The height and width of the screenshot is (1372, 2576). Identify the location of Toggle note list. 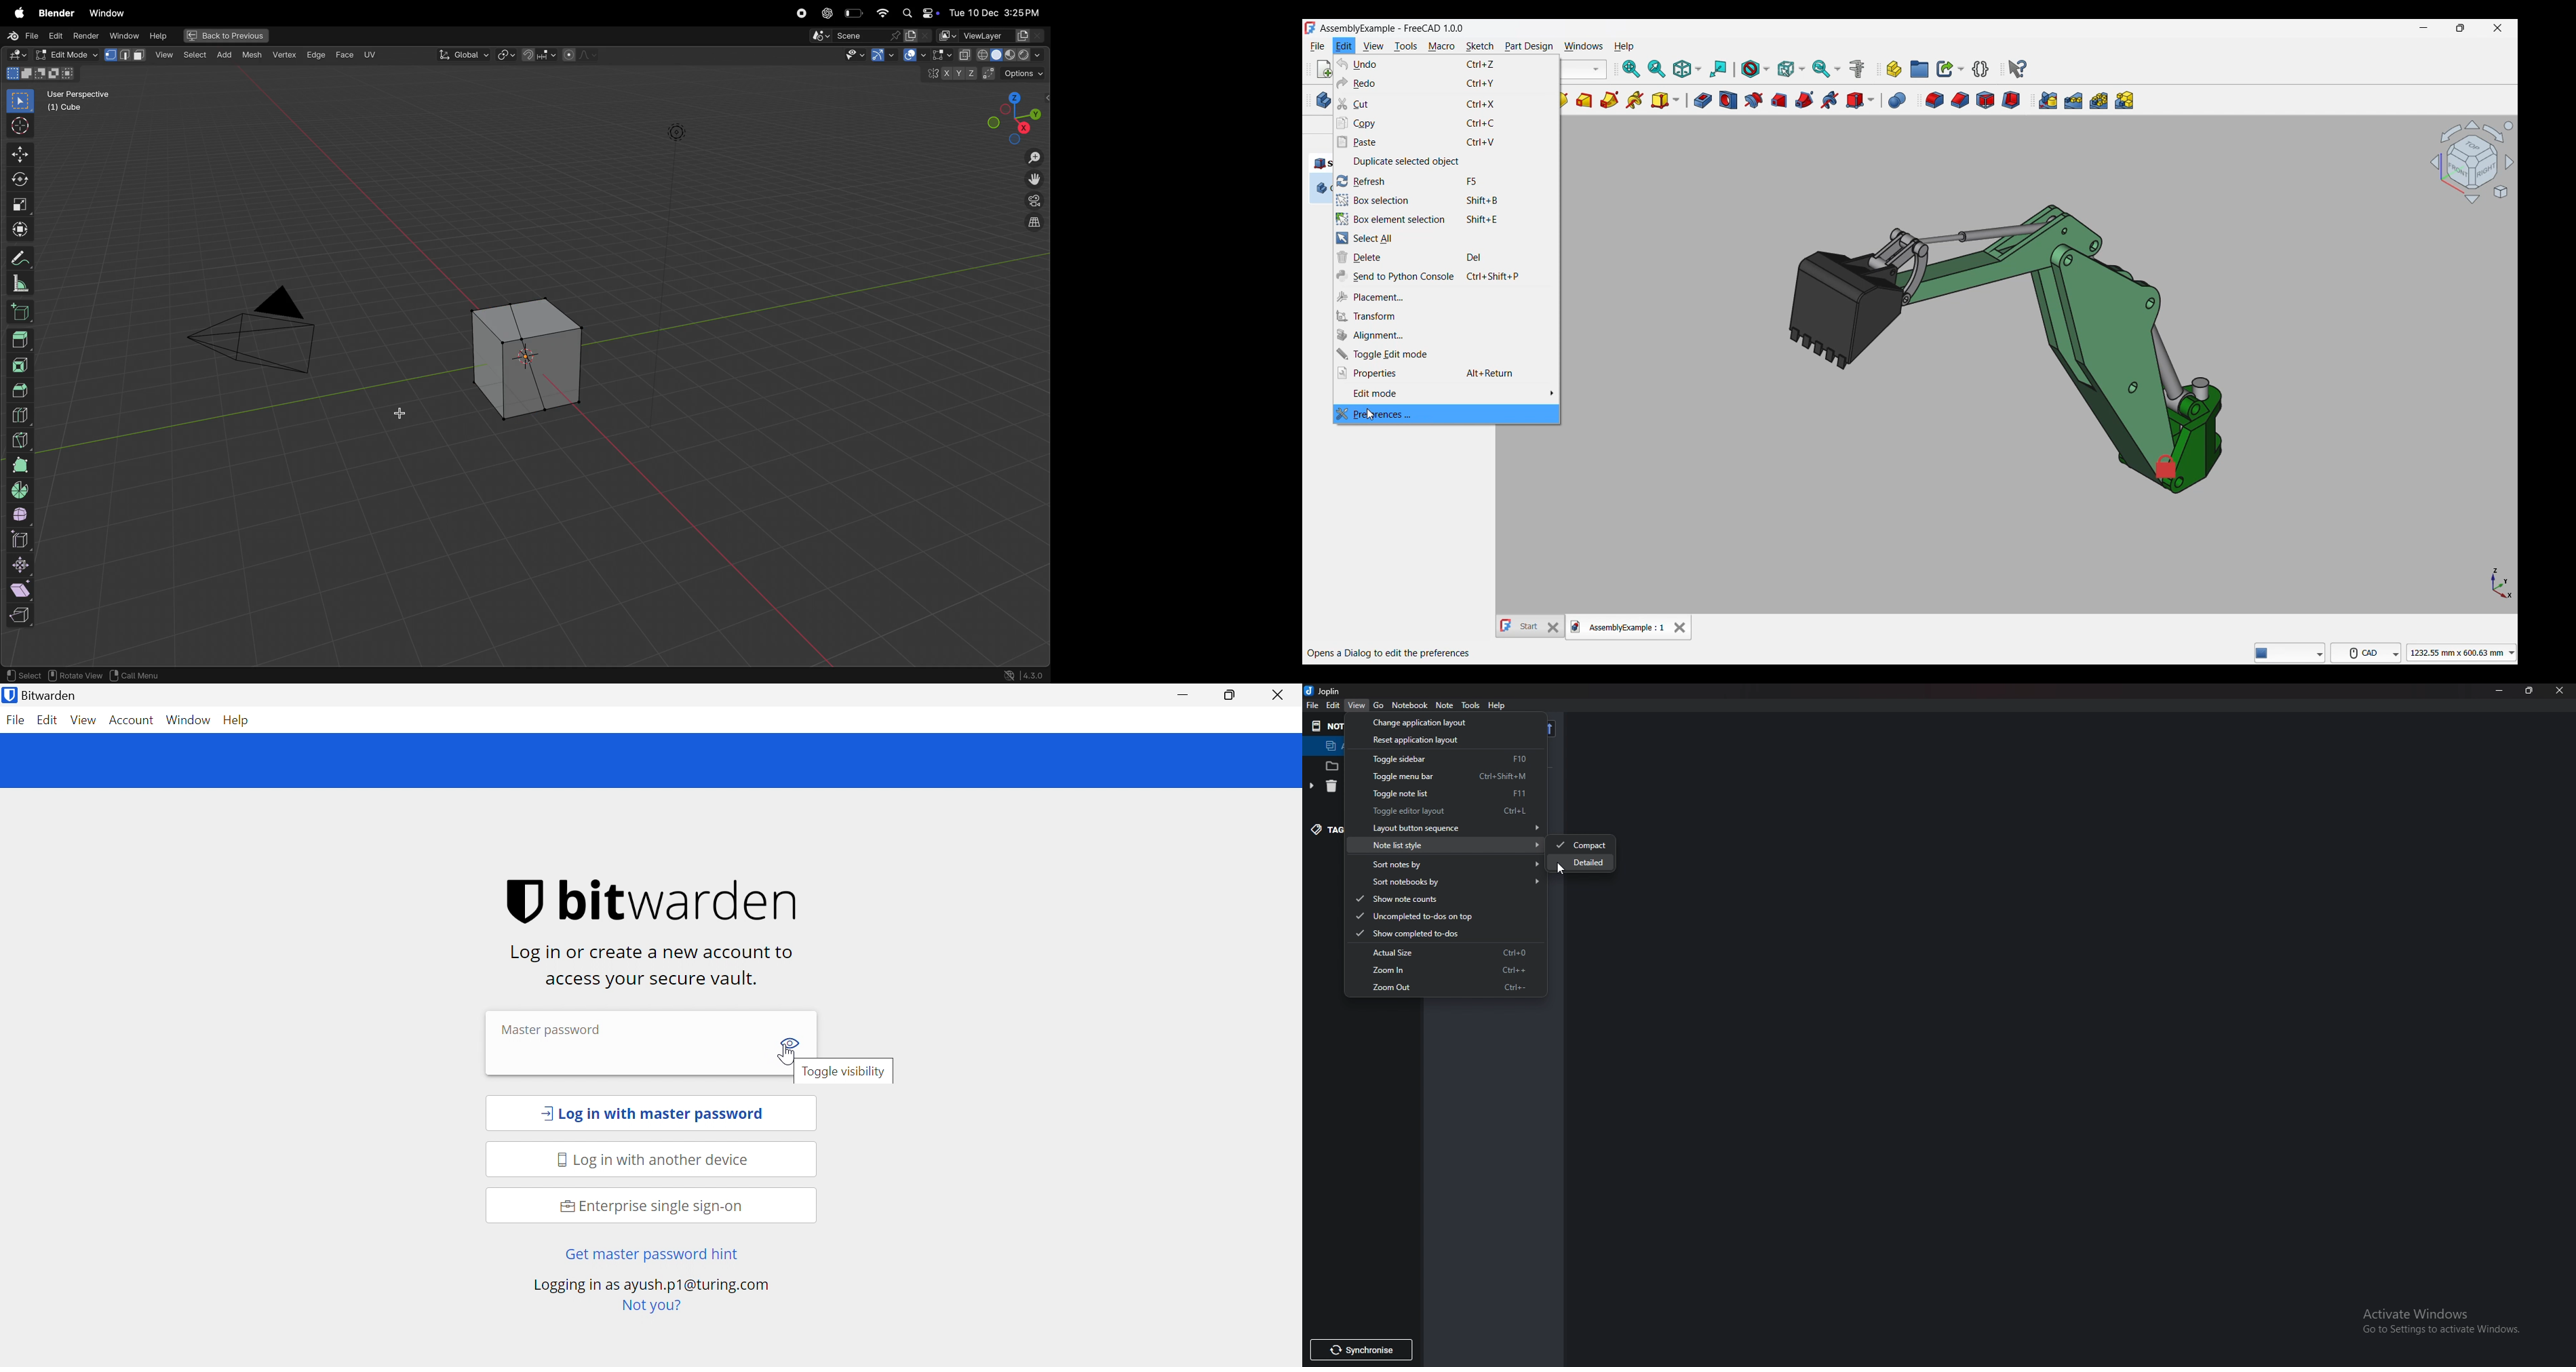
(1444, 793).